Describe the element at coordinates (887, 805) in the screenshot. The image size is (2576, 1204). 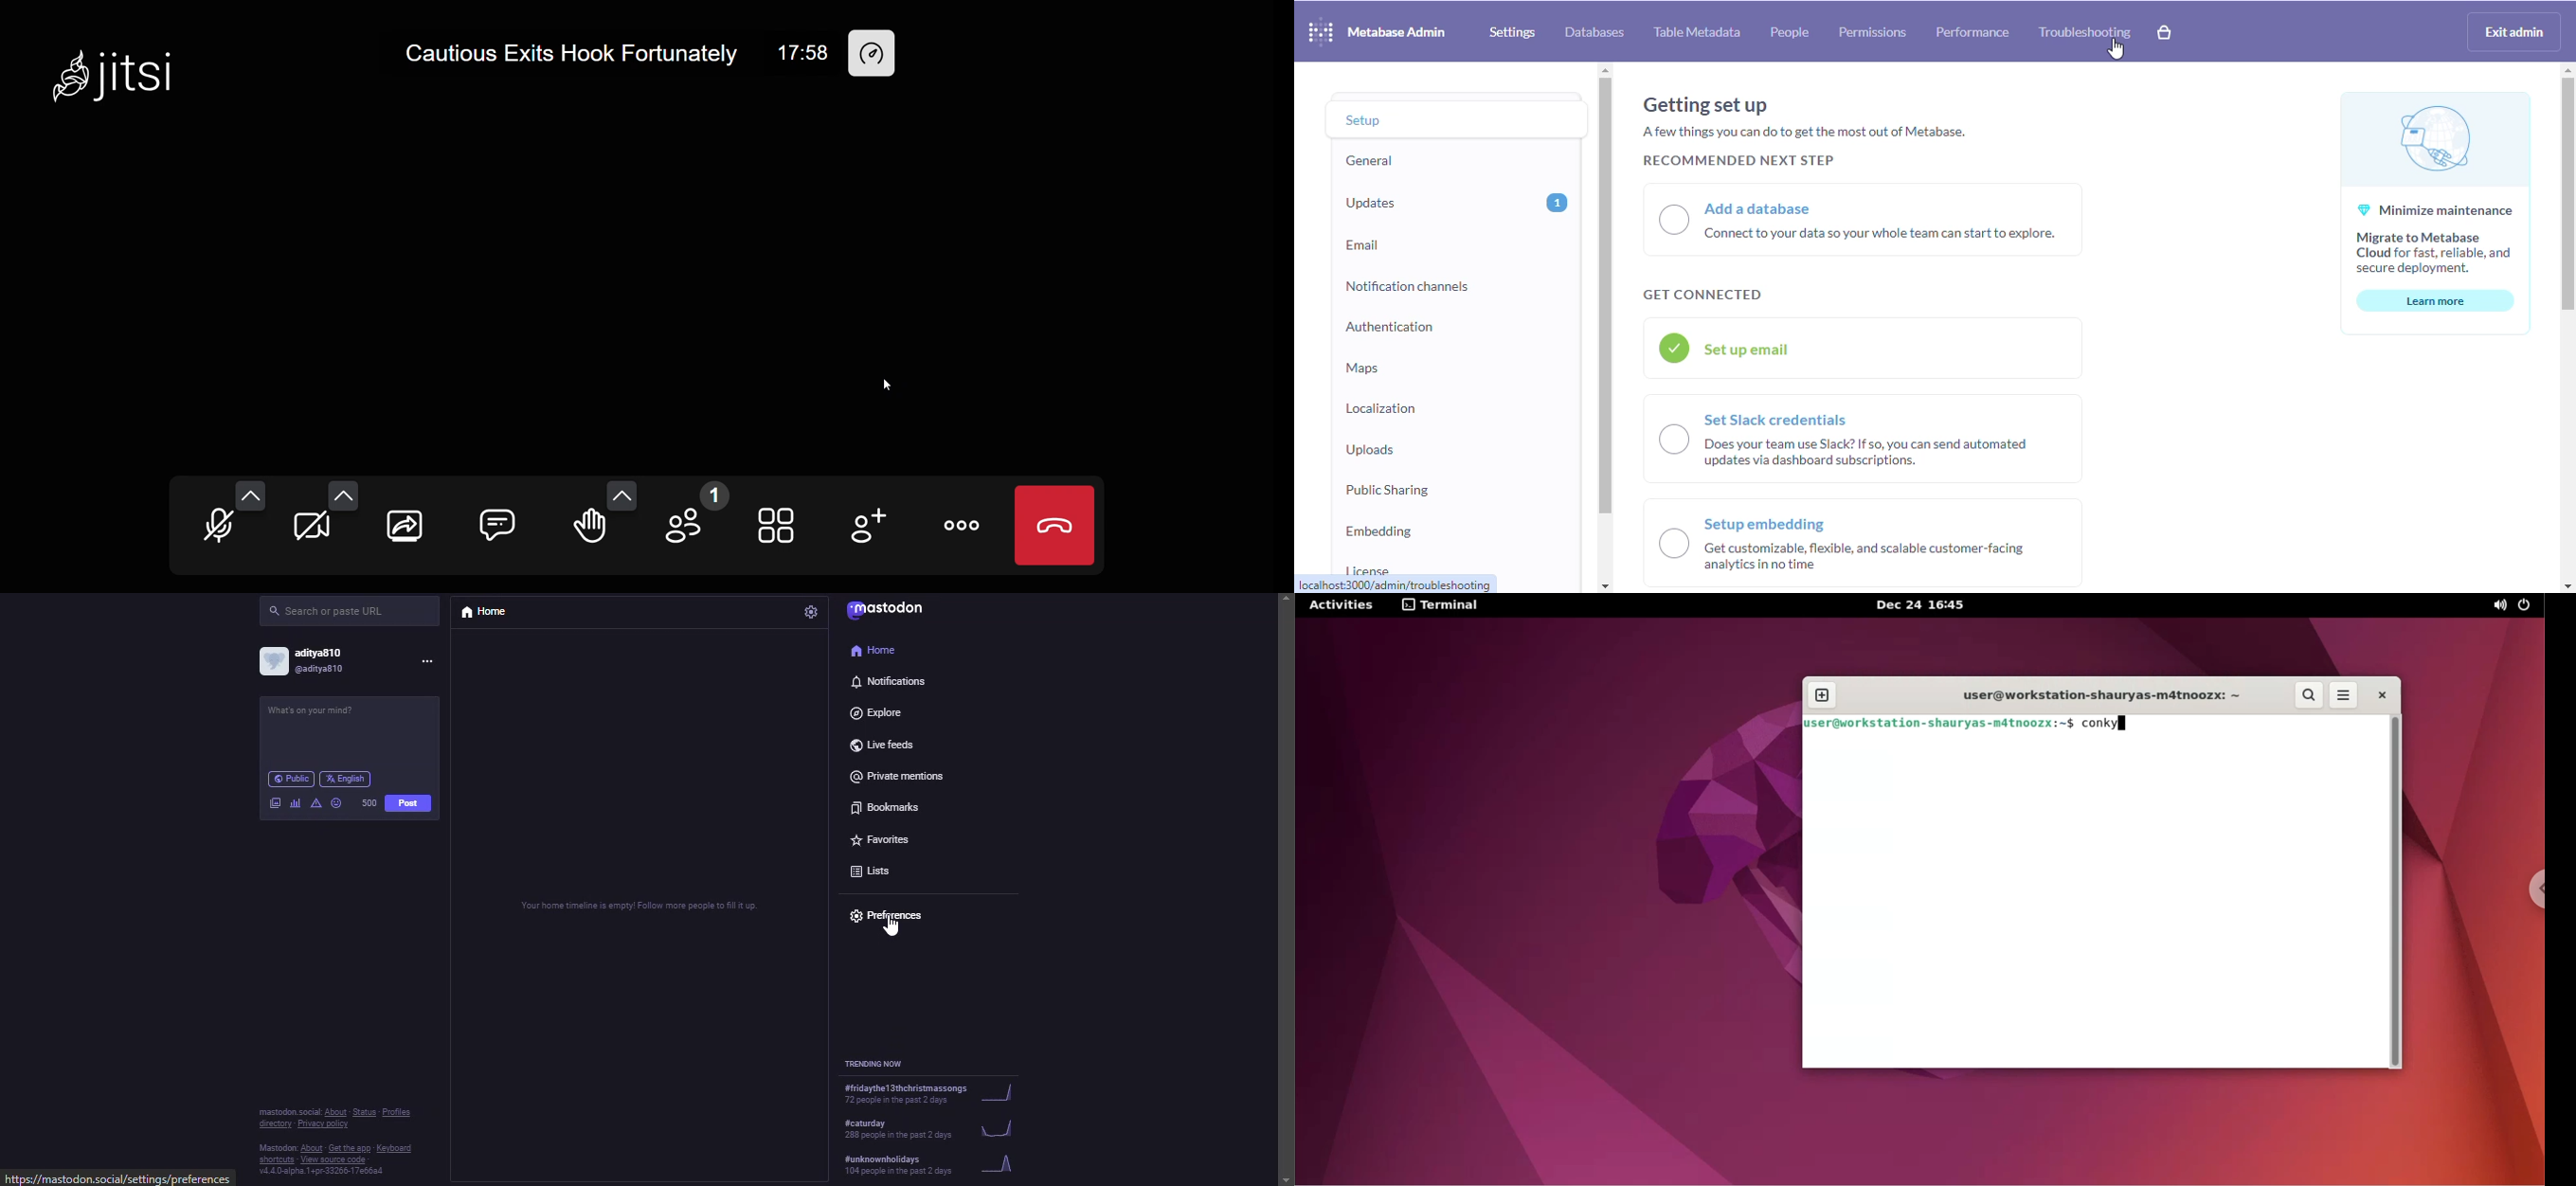
I see `bookmarks` at that location.